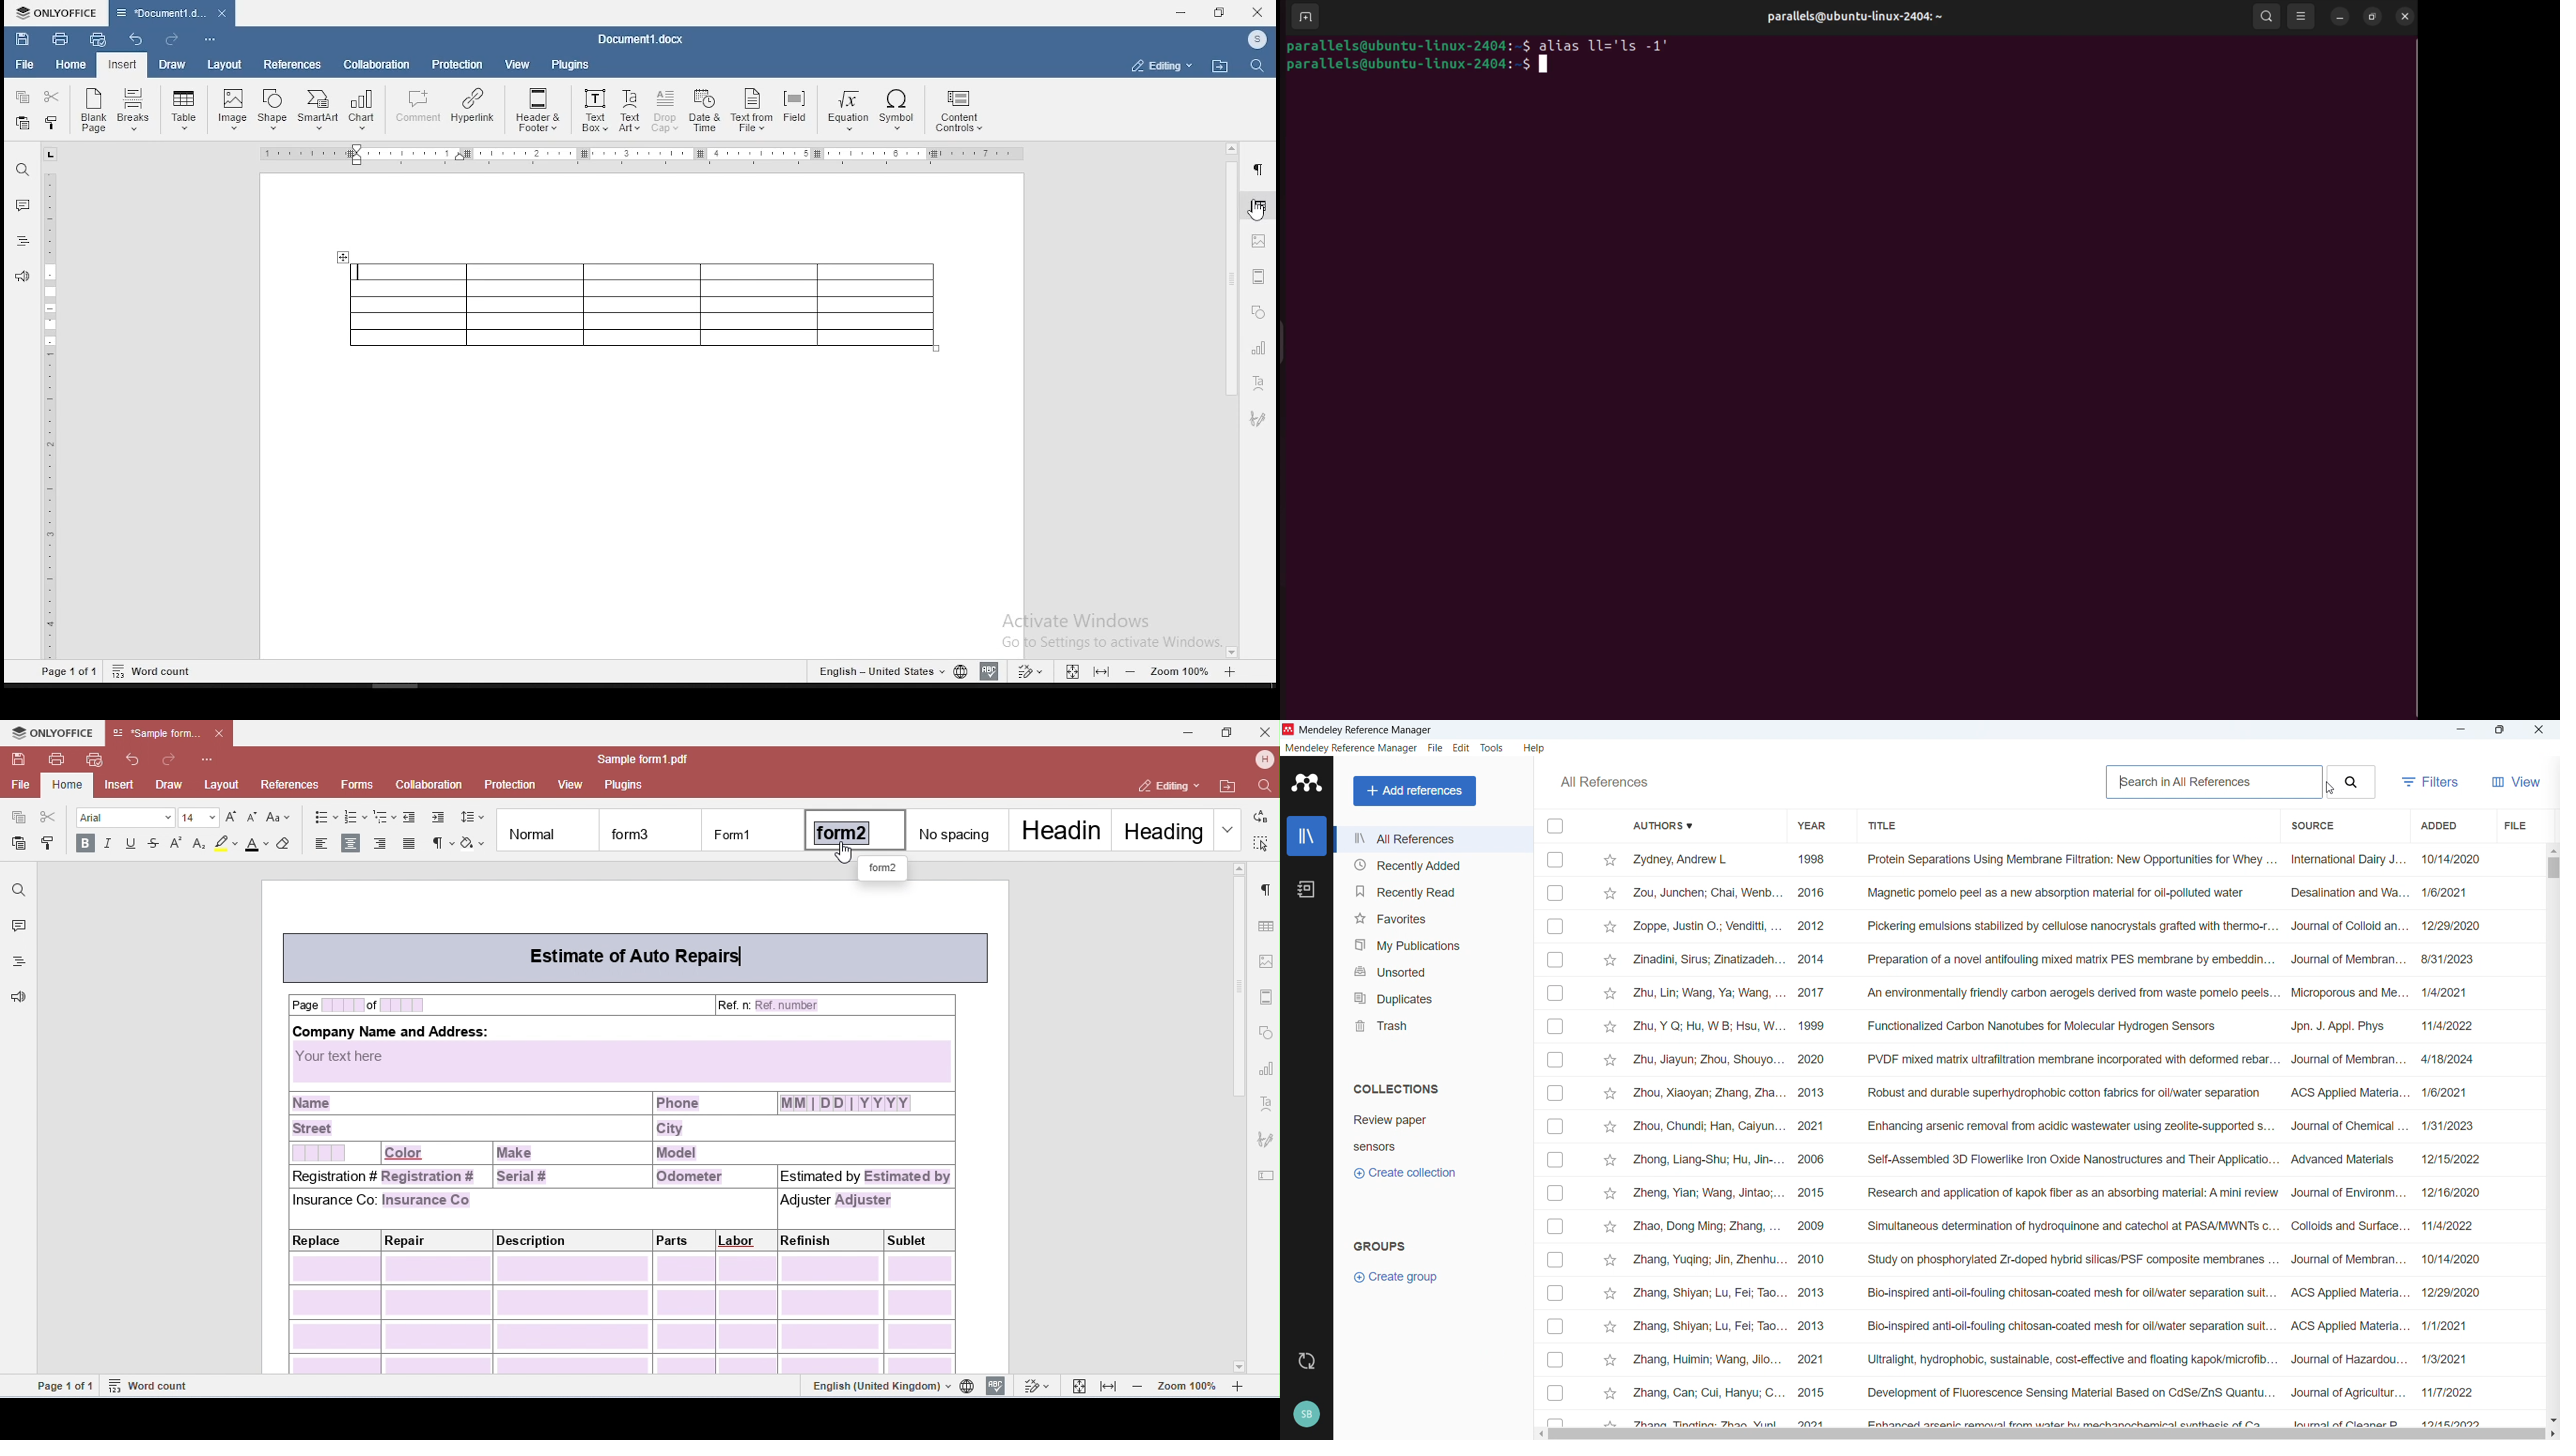 Image resolution: width=2576 pixels, height=1456 pixels. What do you see at coordinates (1260, 348) in the screenshot?
I see `charts settings` at bounding box center [1260, 348].